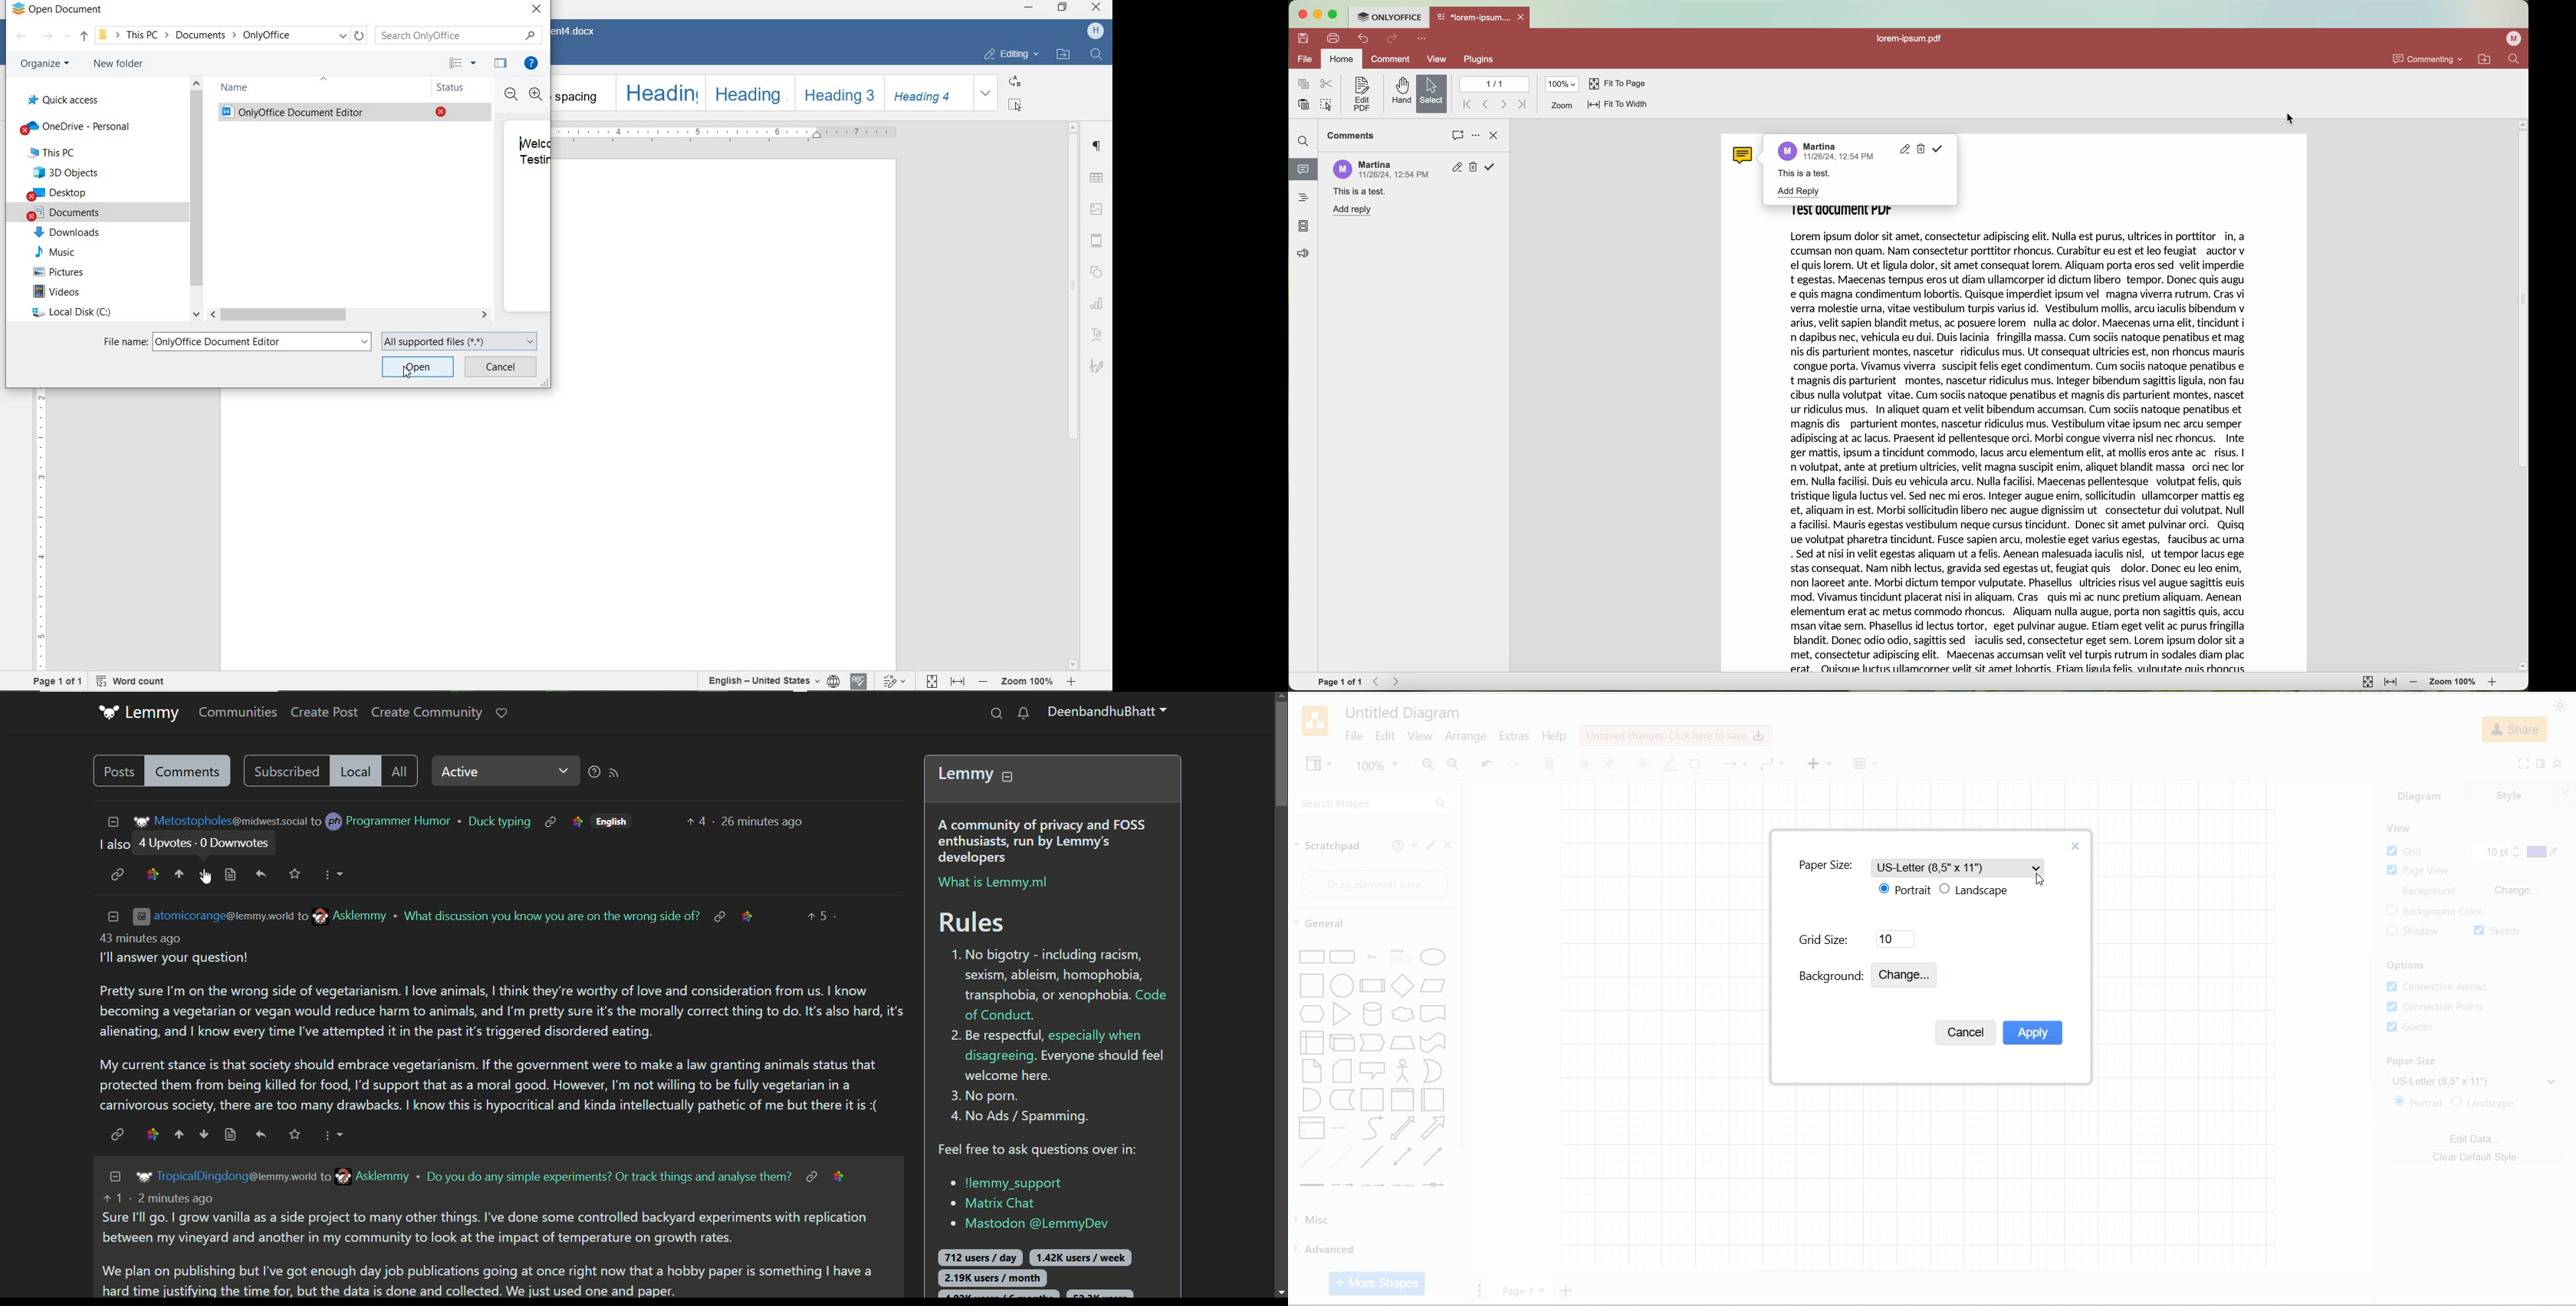  Describe the element at coordinates (1465, 737) in the screenshot. I see `arrange` at that location.